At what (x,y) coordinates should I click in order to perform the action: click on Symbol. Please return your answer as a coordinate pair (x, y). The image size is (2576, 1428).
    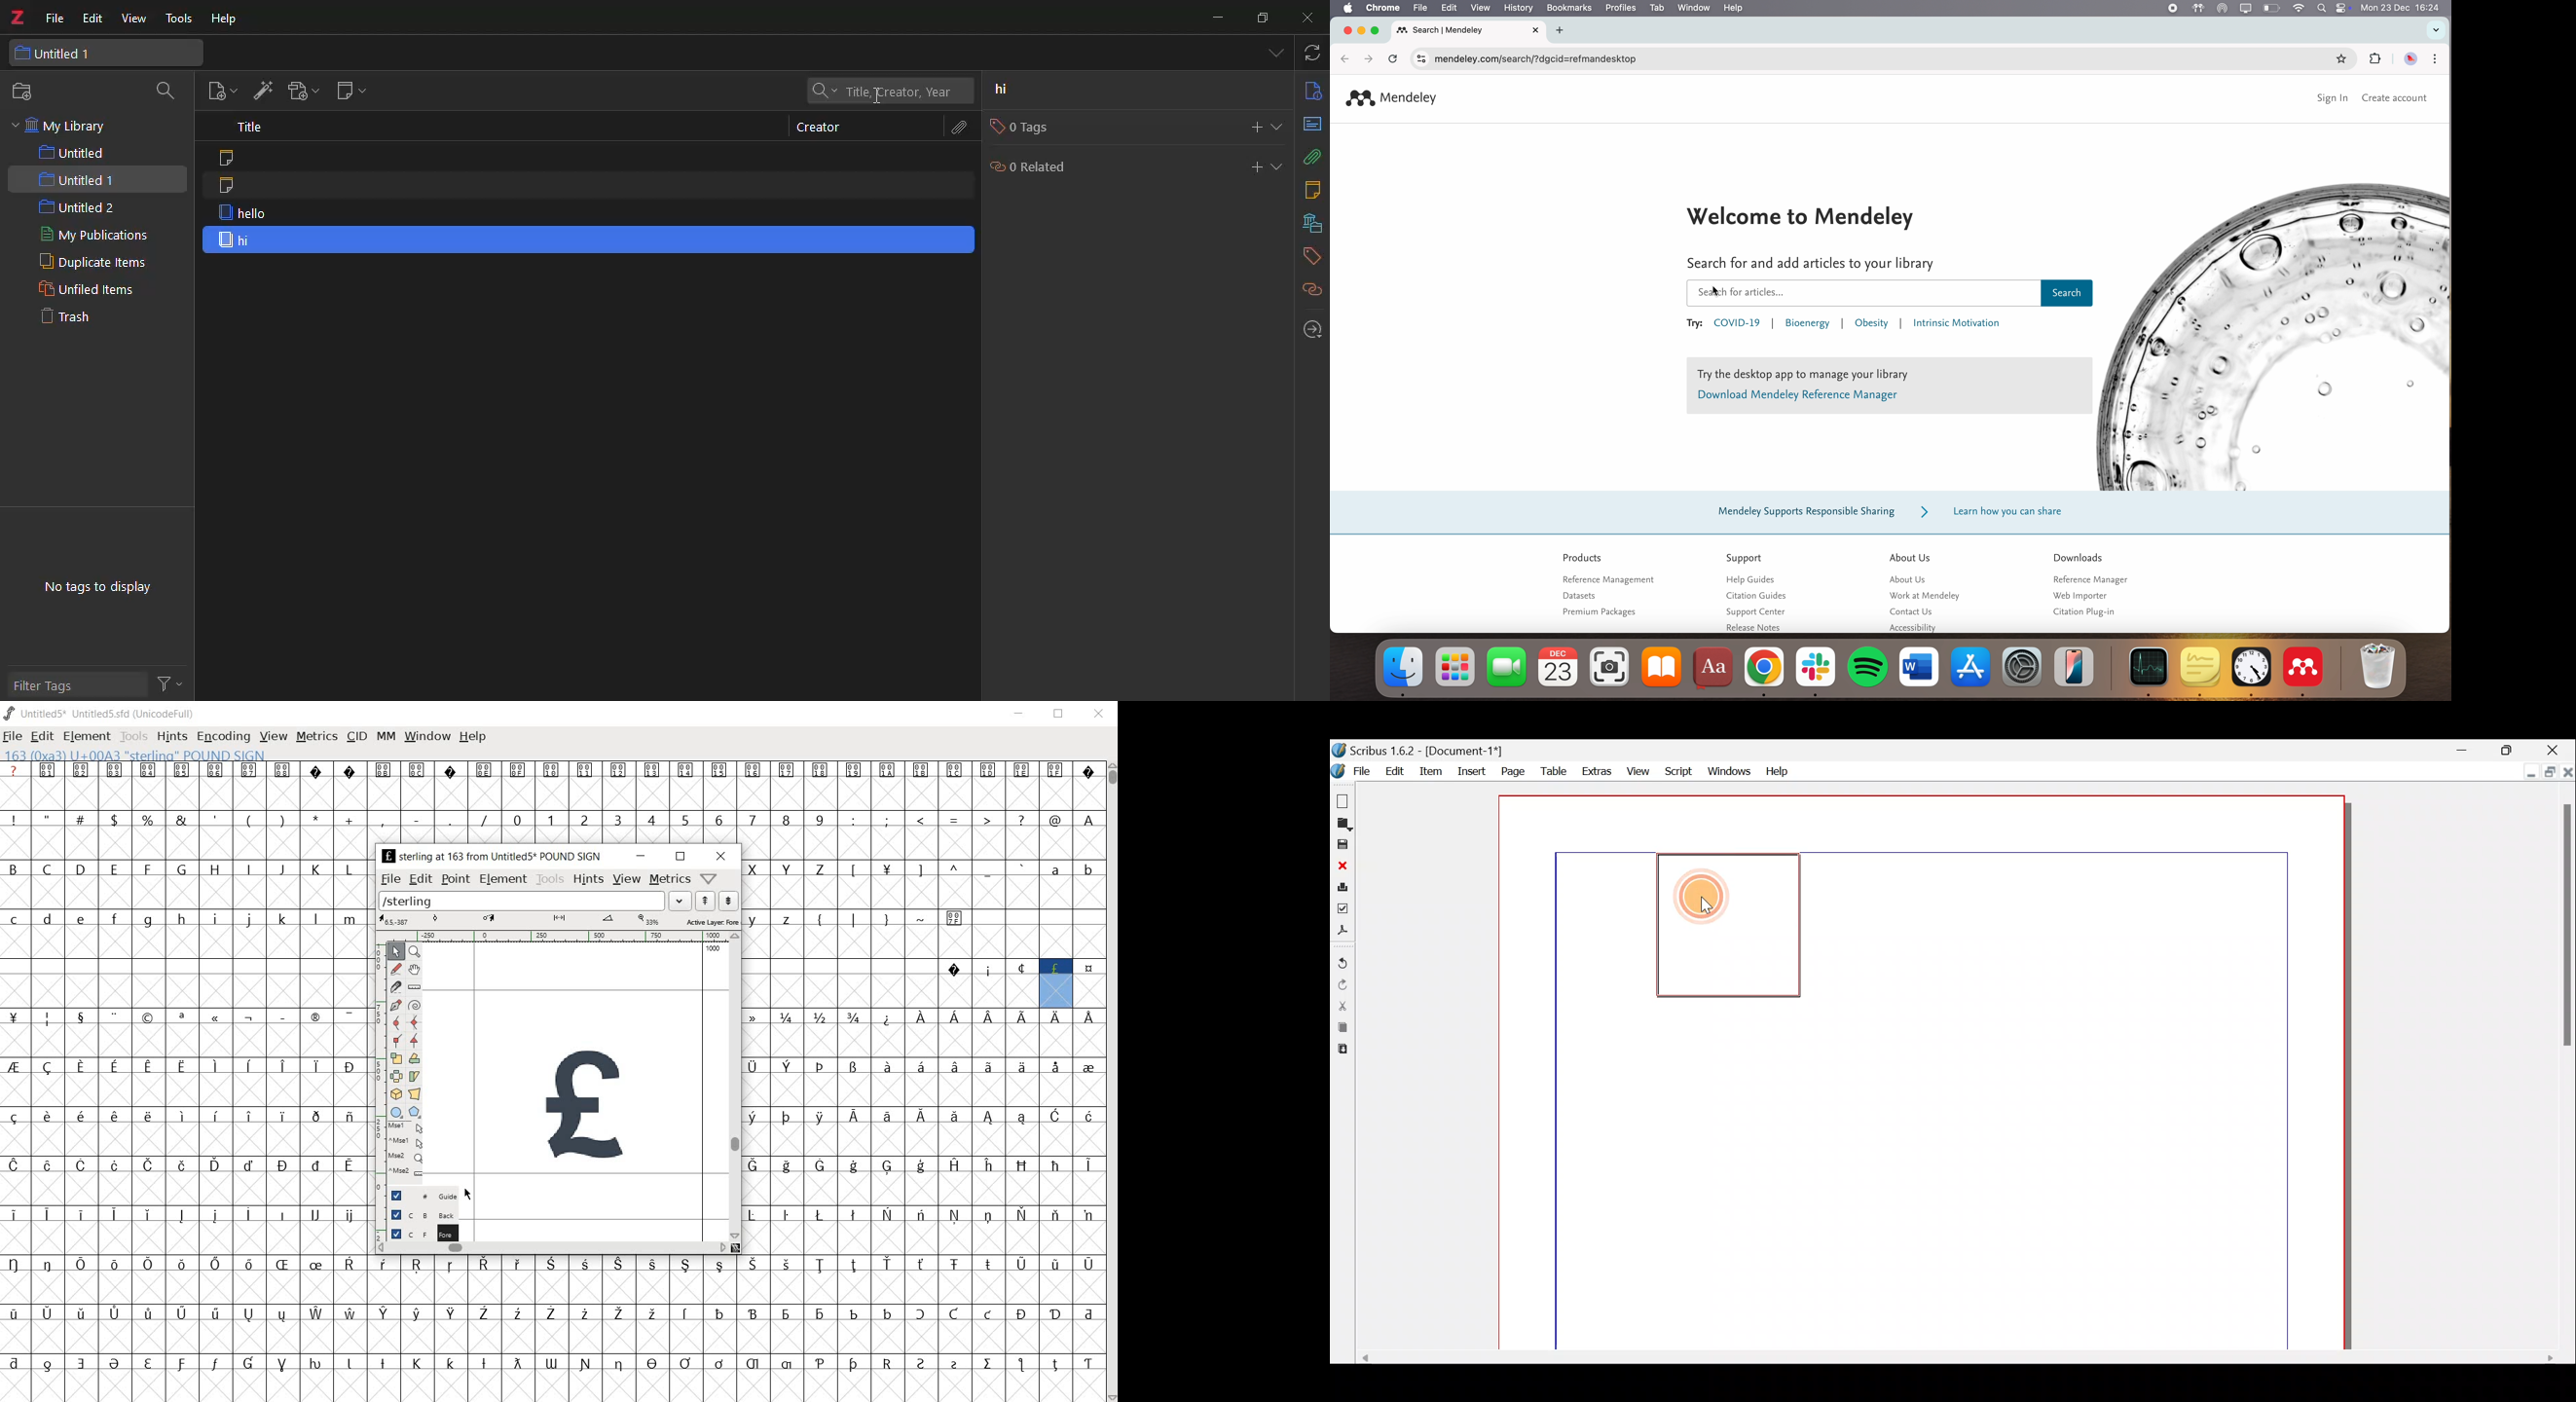
    Looking at the image, I should click on (757, 1215).